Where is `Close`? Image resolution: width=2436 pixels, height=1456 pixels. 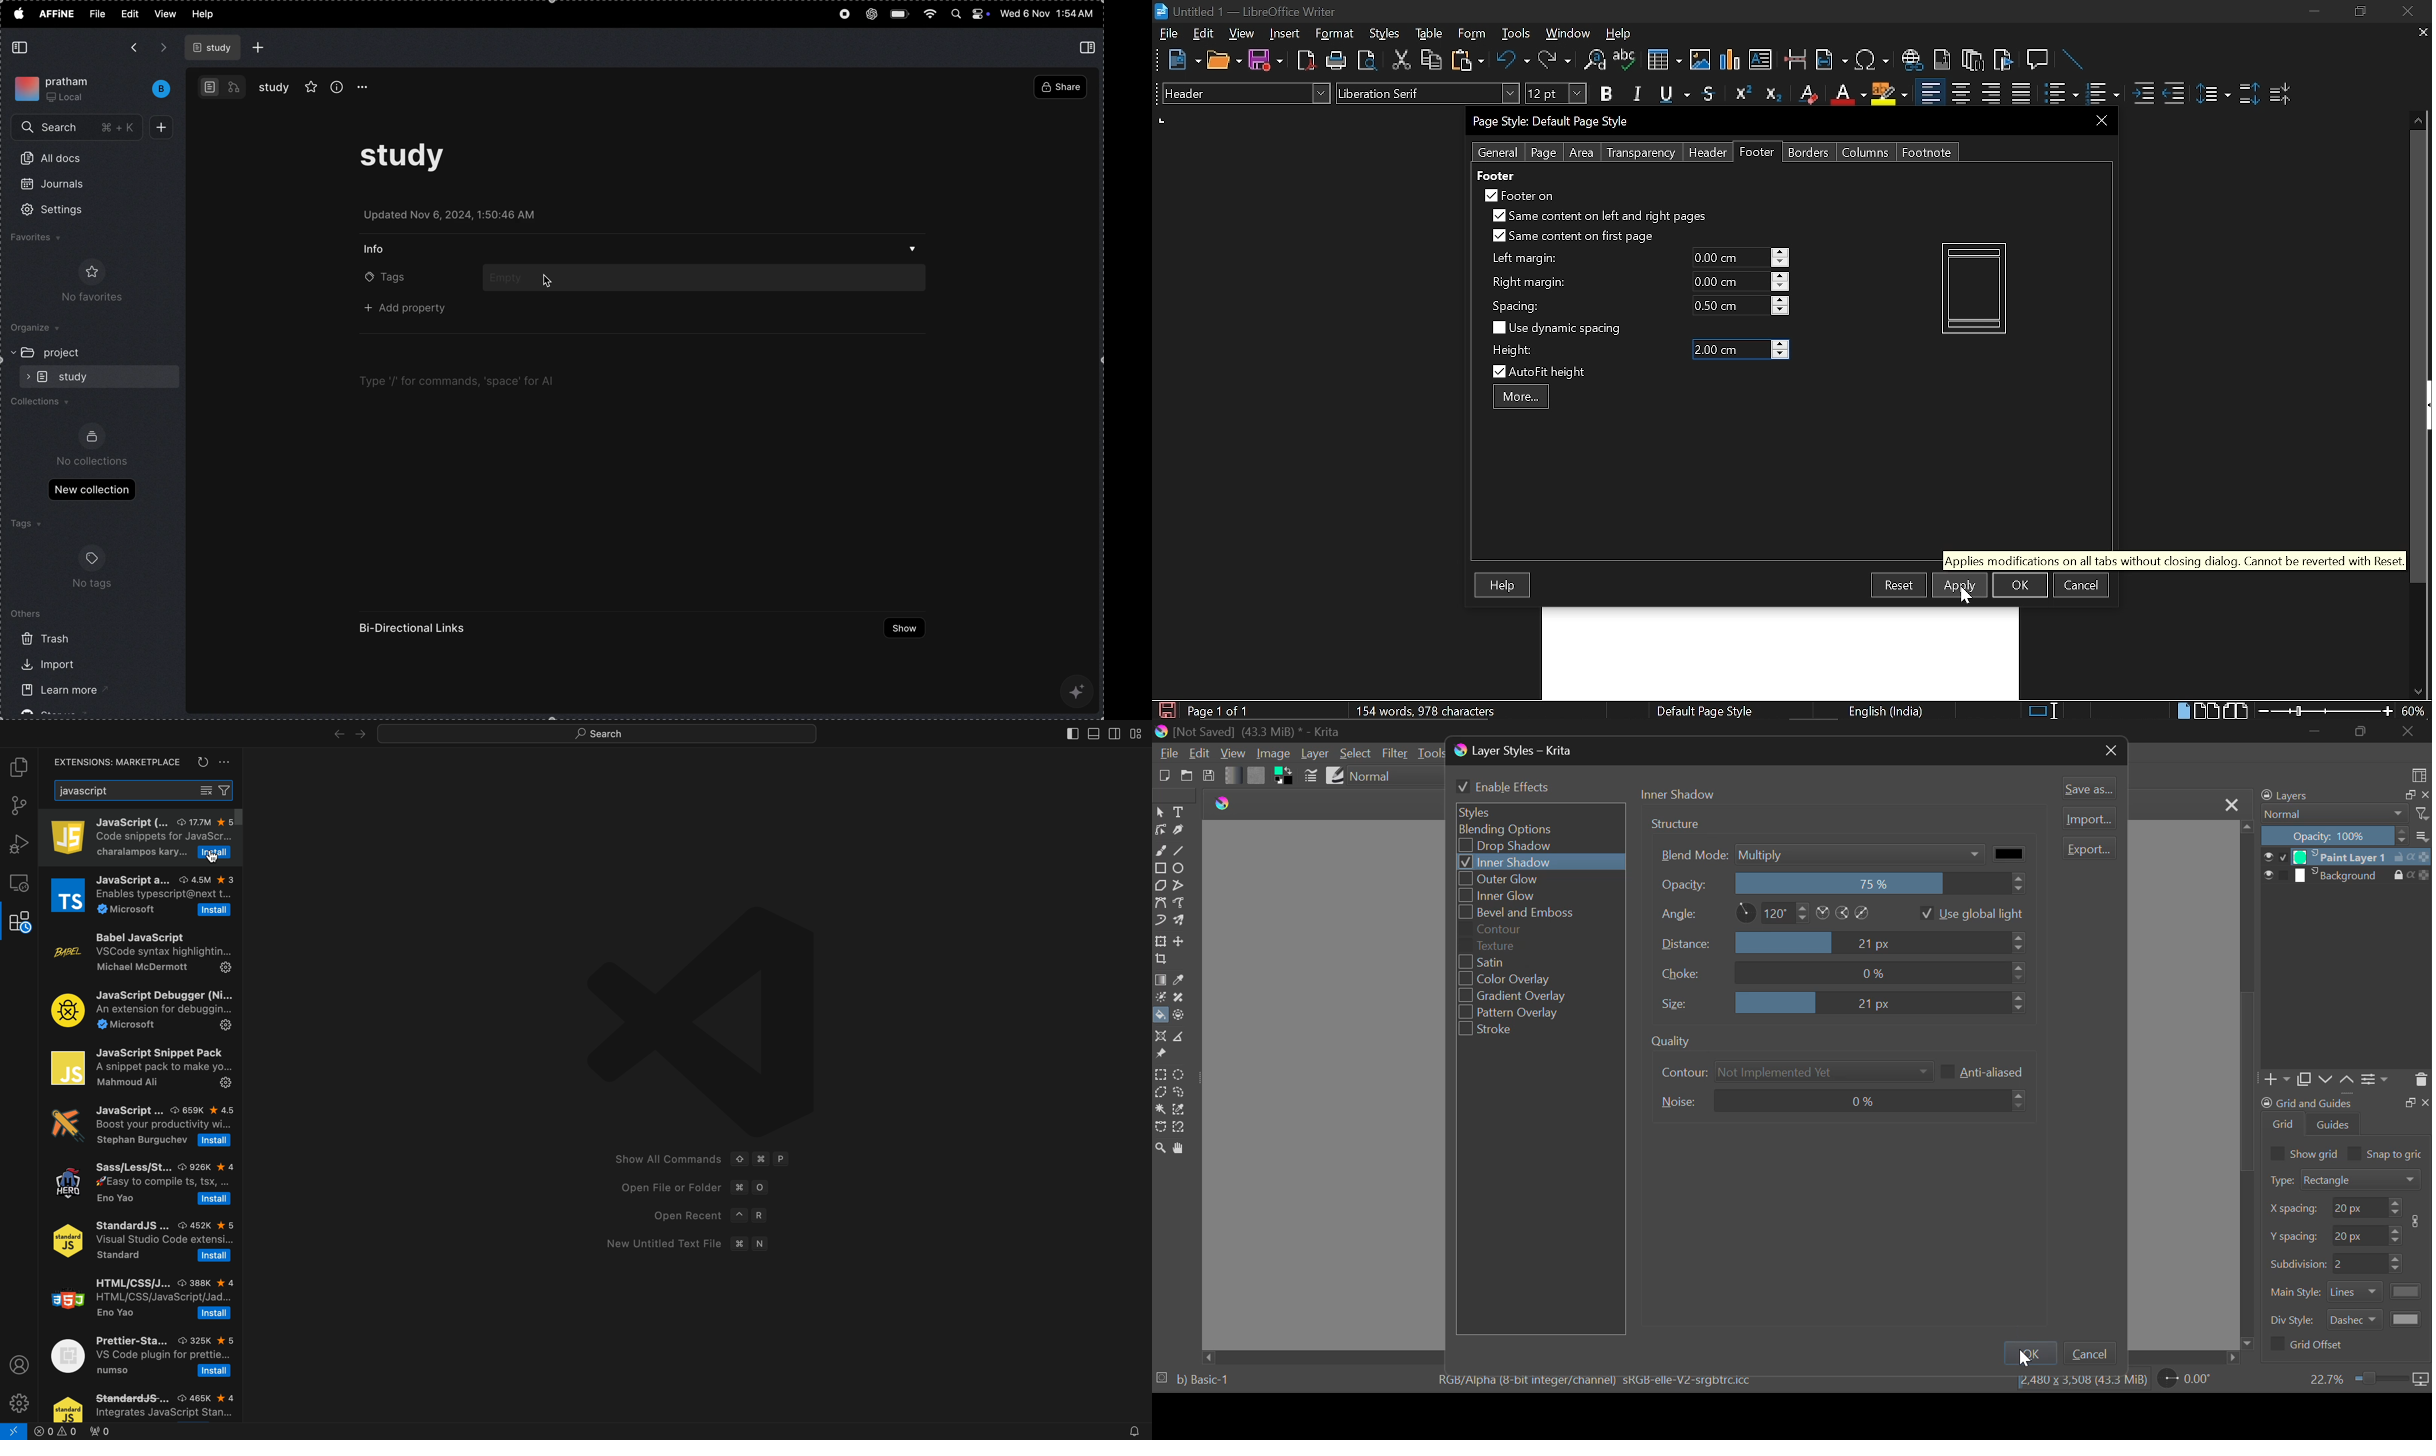
Close is located at coordinates (2231, 805).